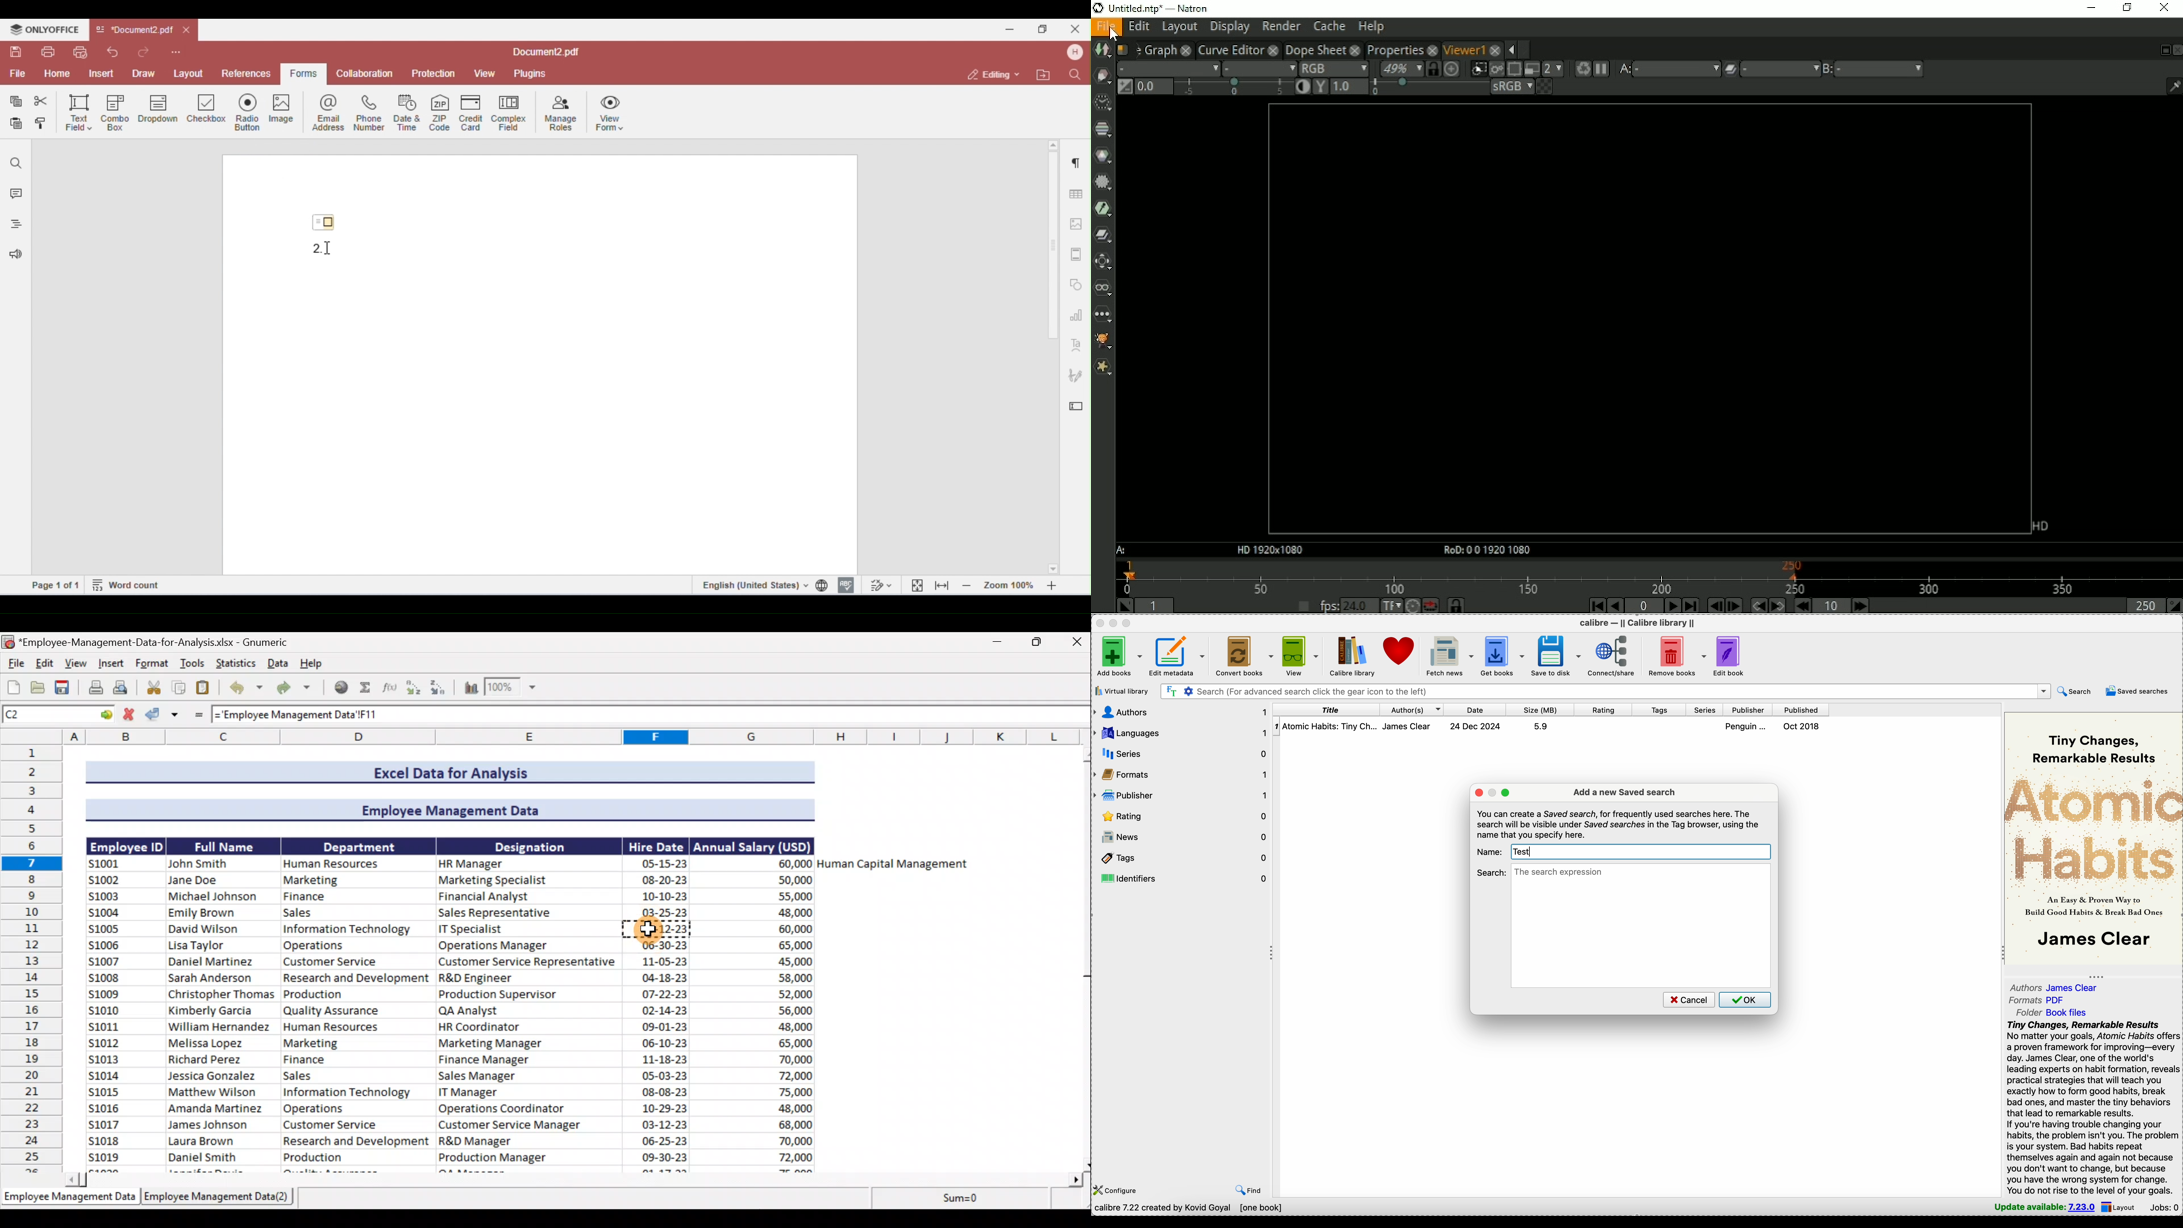 The image size is (2184, 1232). What do you see at coordinates (1745, 1000) in the screenshot?
I see `OK` at bounding box center [1745, 1000].